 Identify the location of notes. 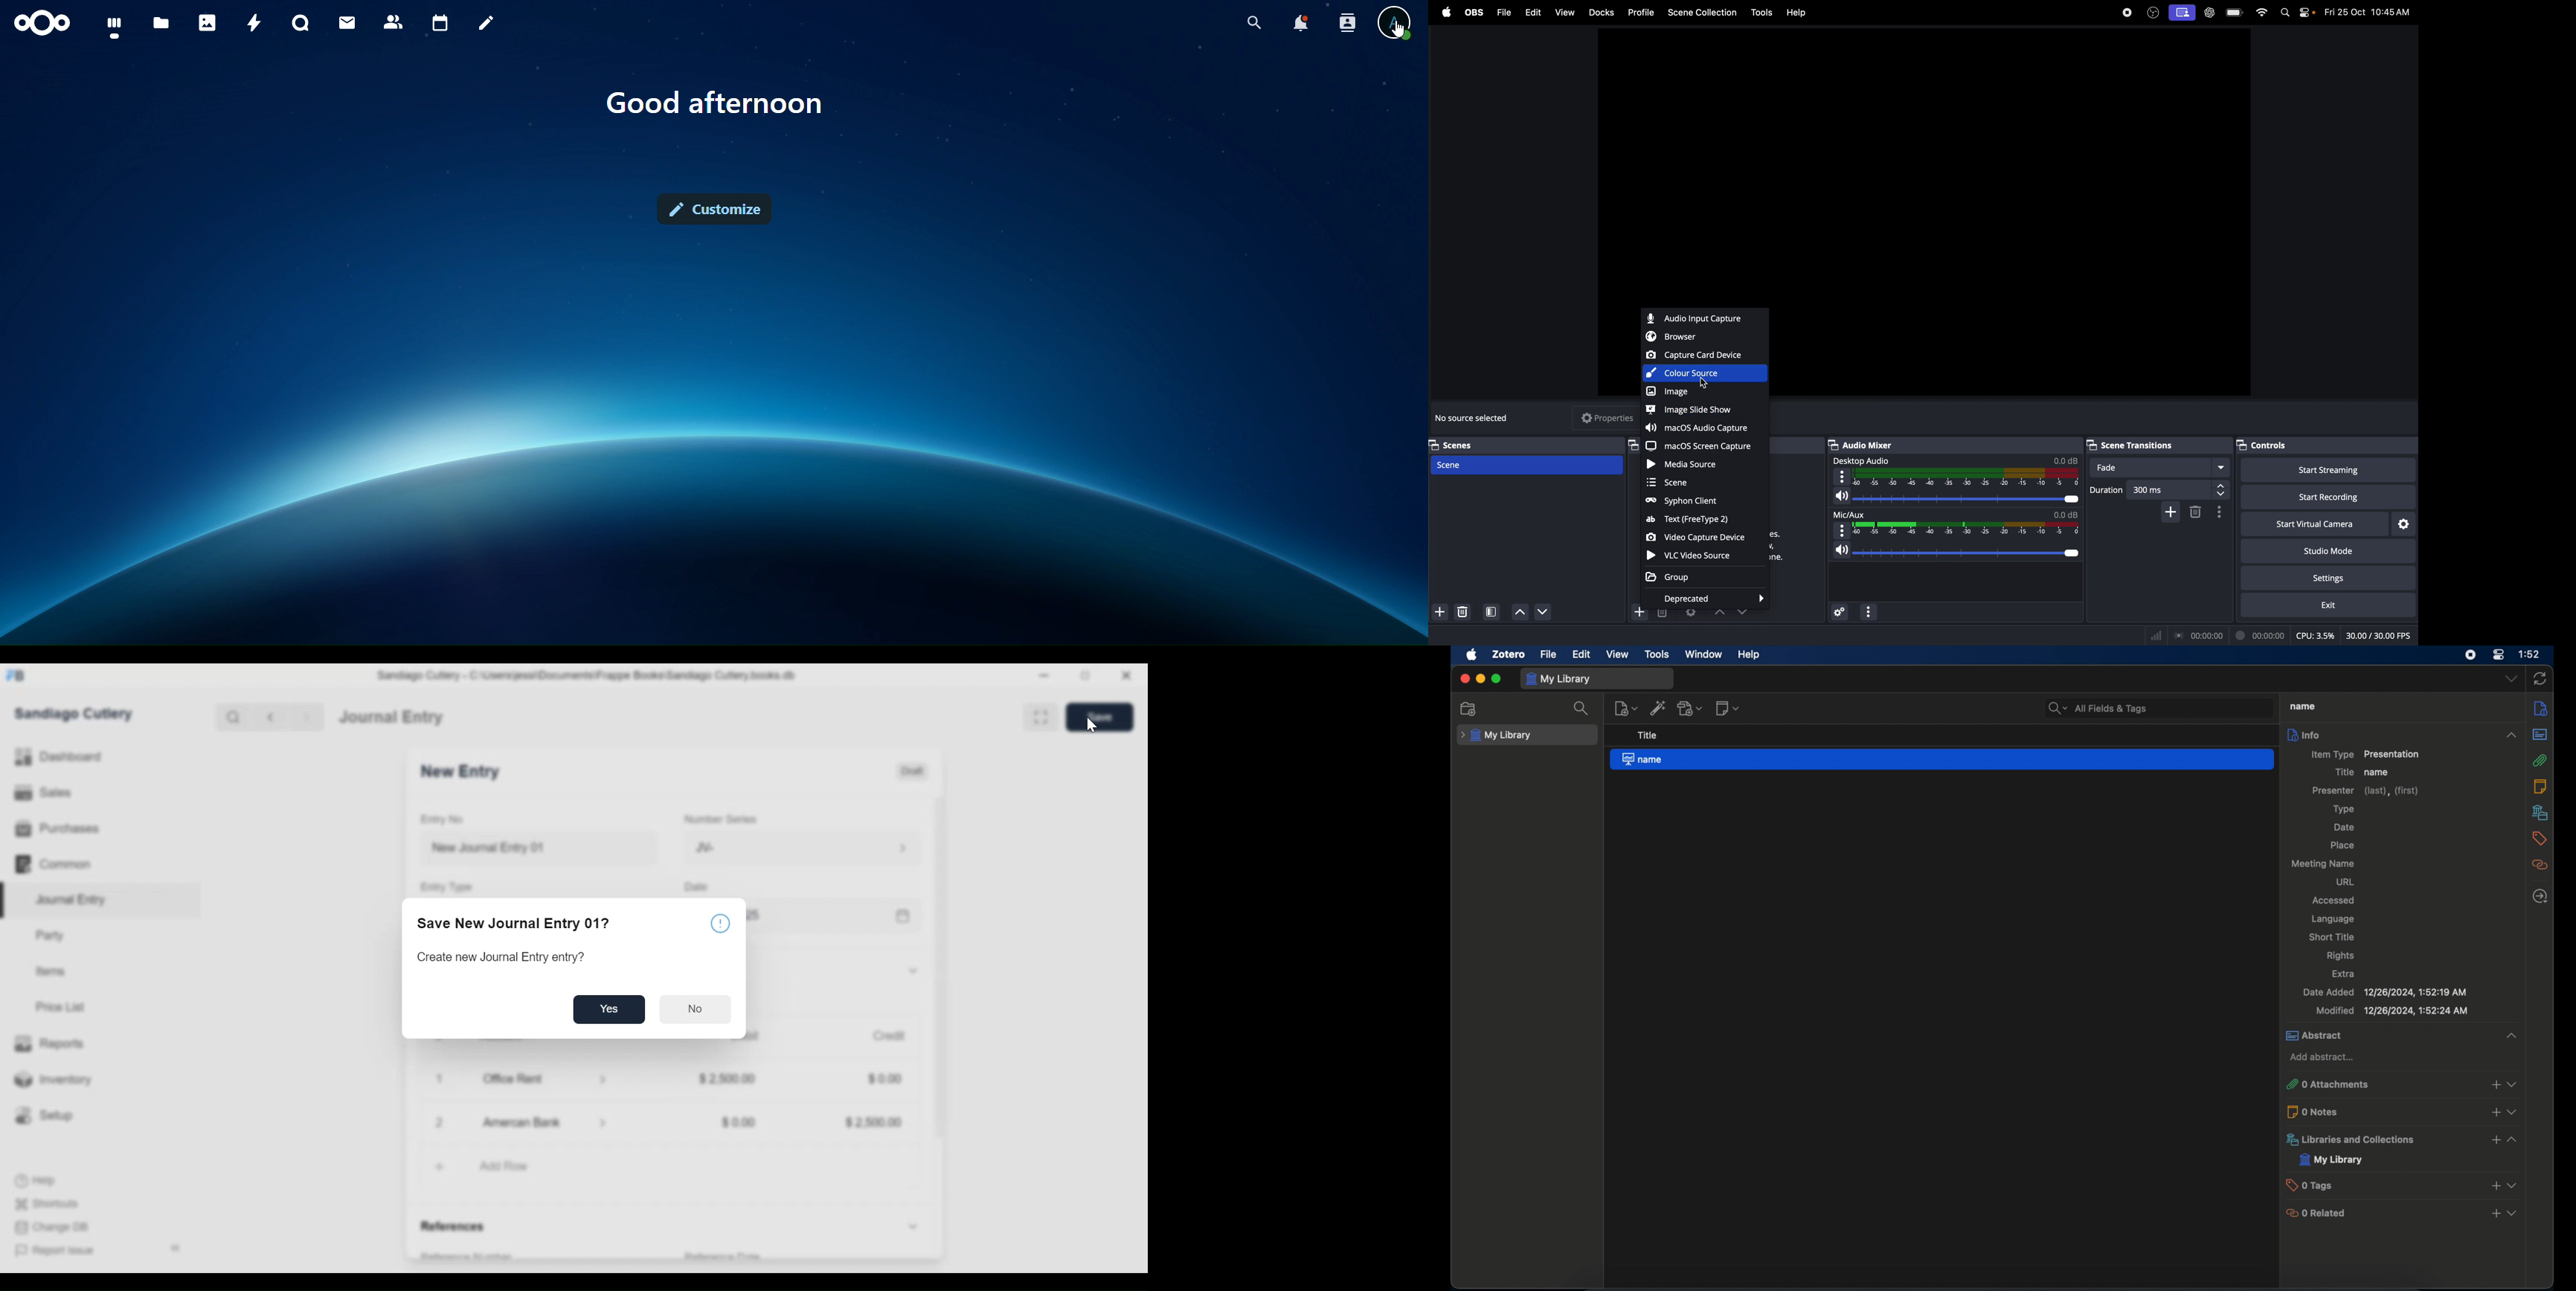
(489, 24).